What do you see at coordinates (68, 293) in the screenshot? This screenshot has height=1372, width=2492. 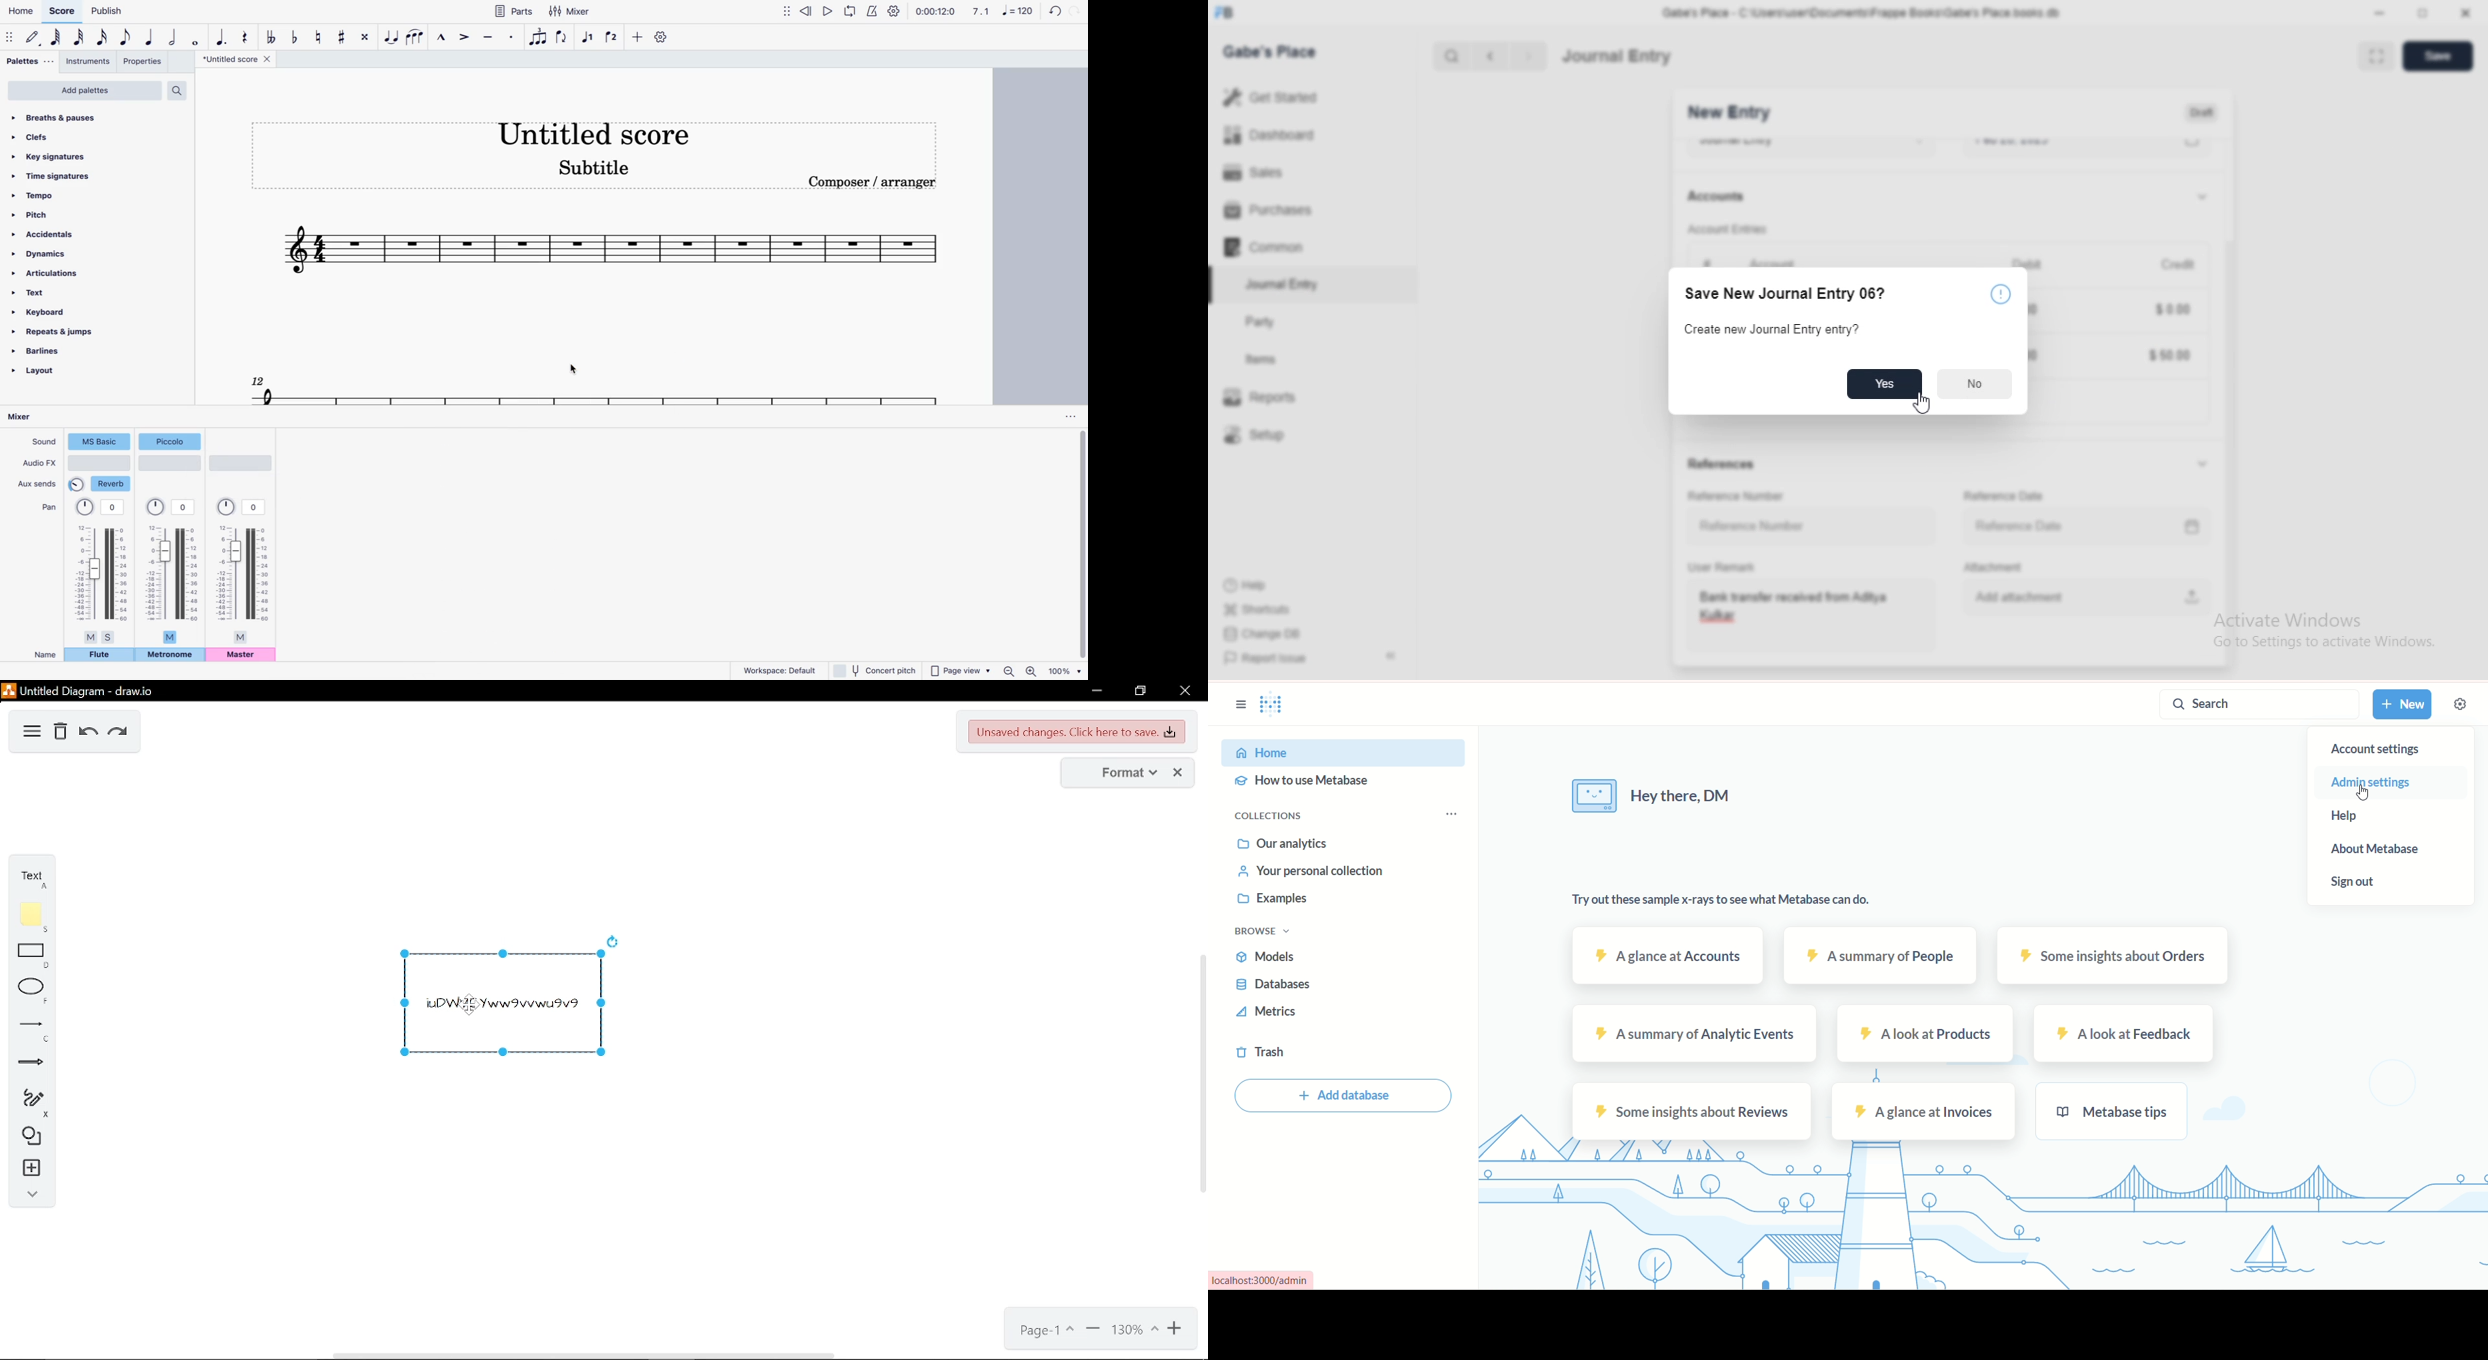 I see `text` at bounding box center [68, 293].